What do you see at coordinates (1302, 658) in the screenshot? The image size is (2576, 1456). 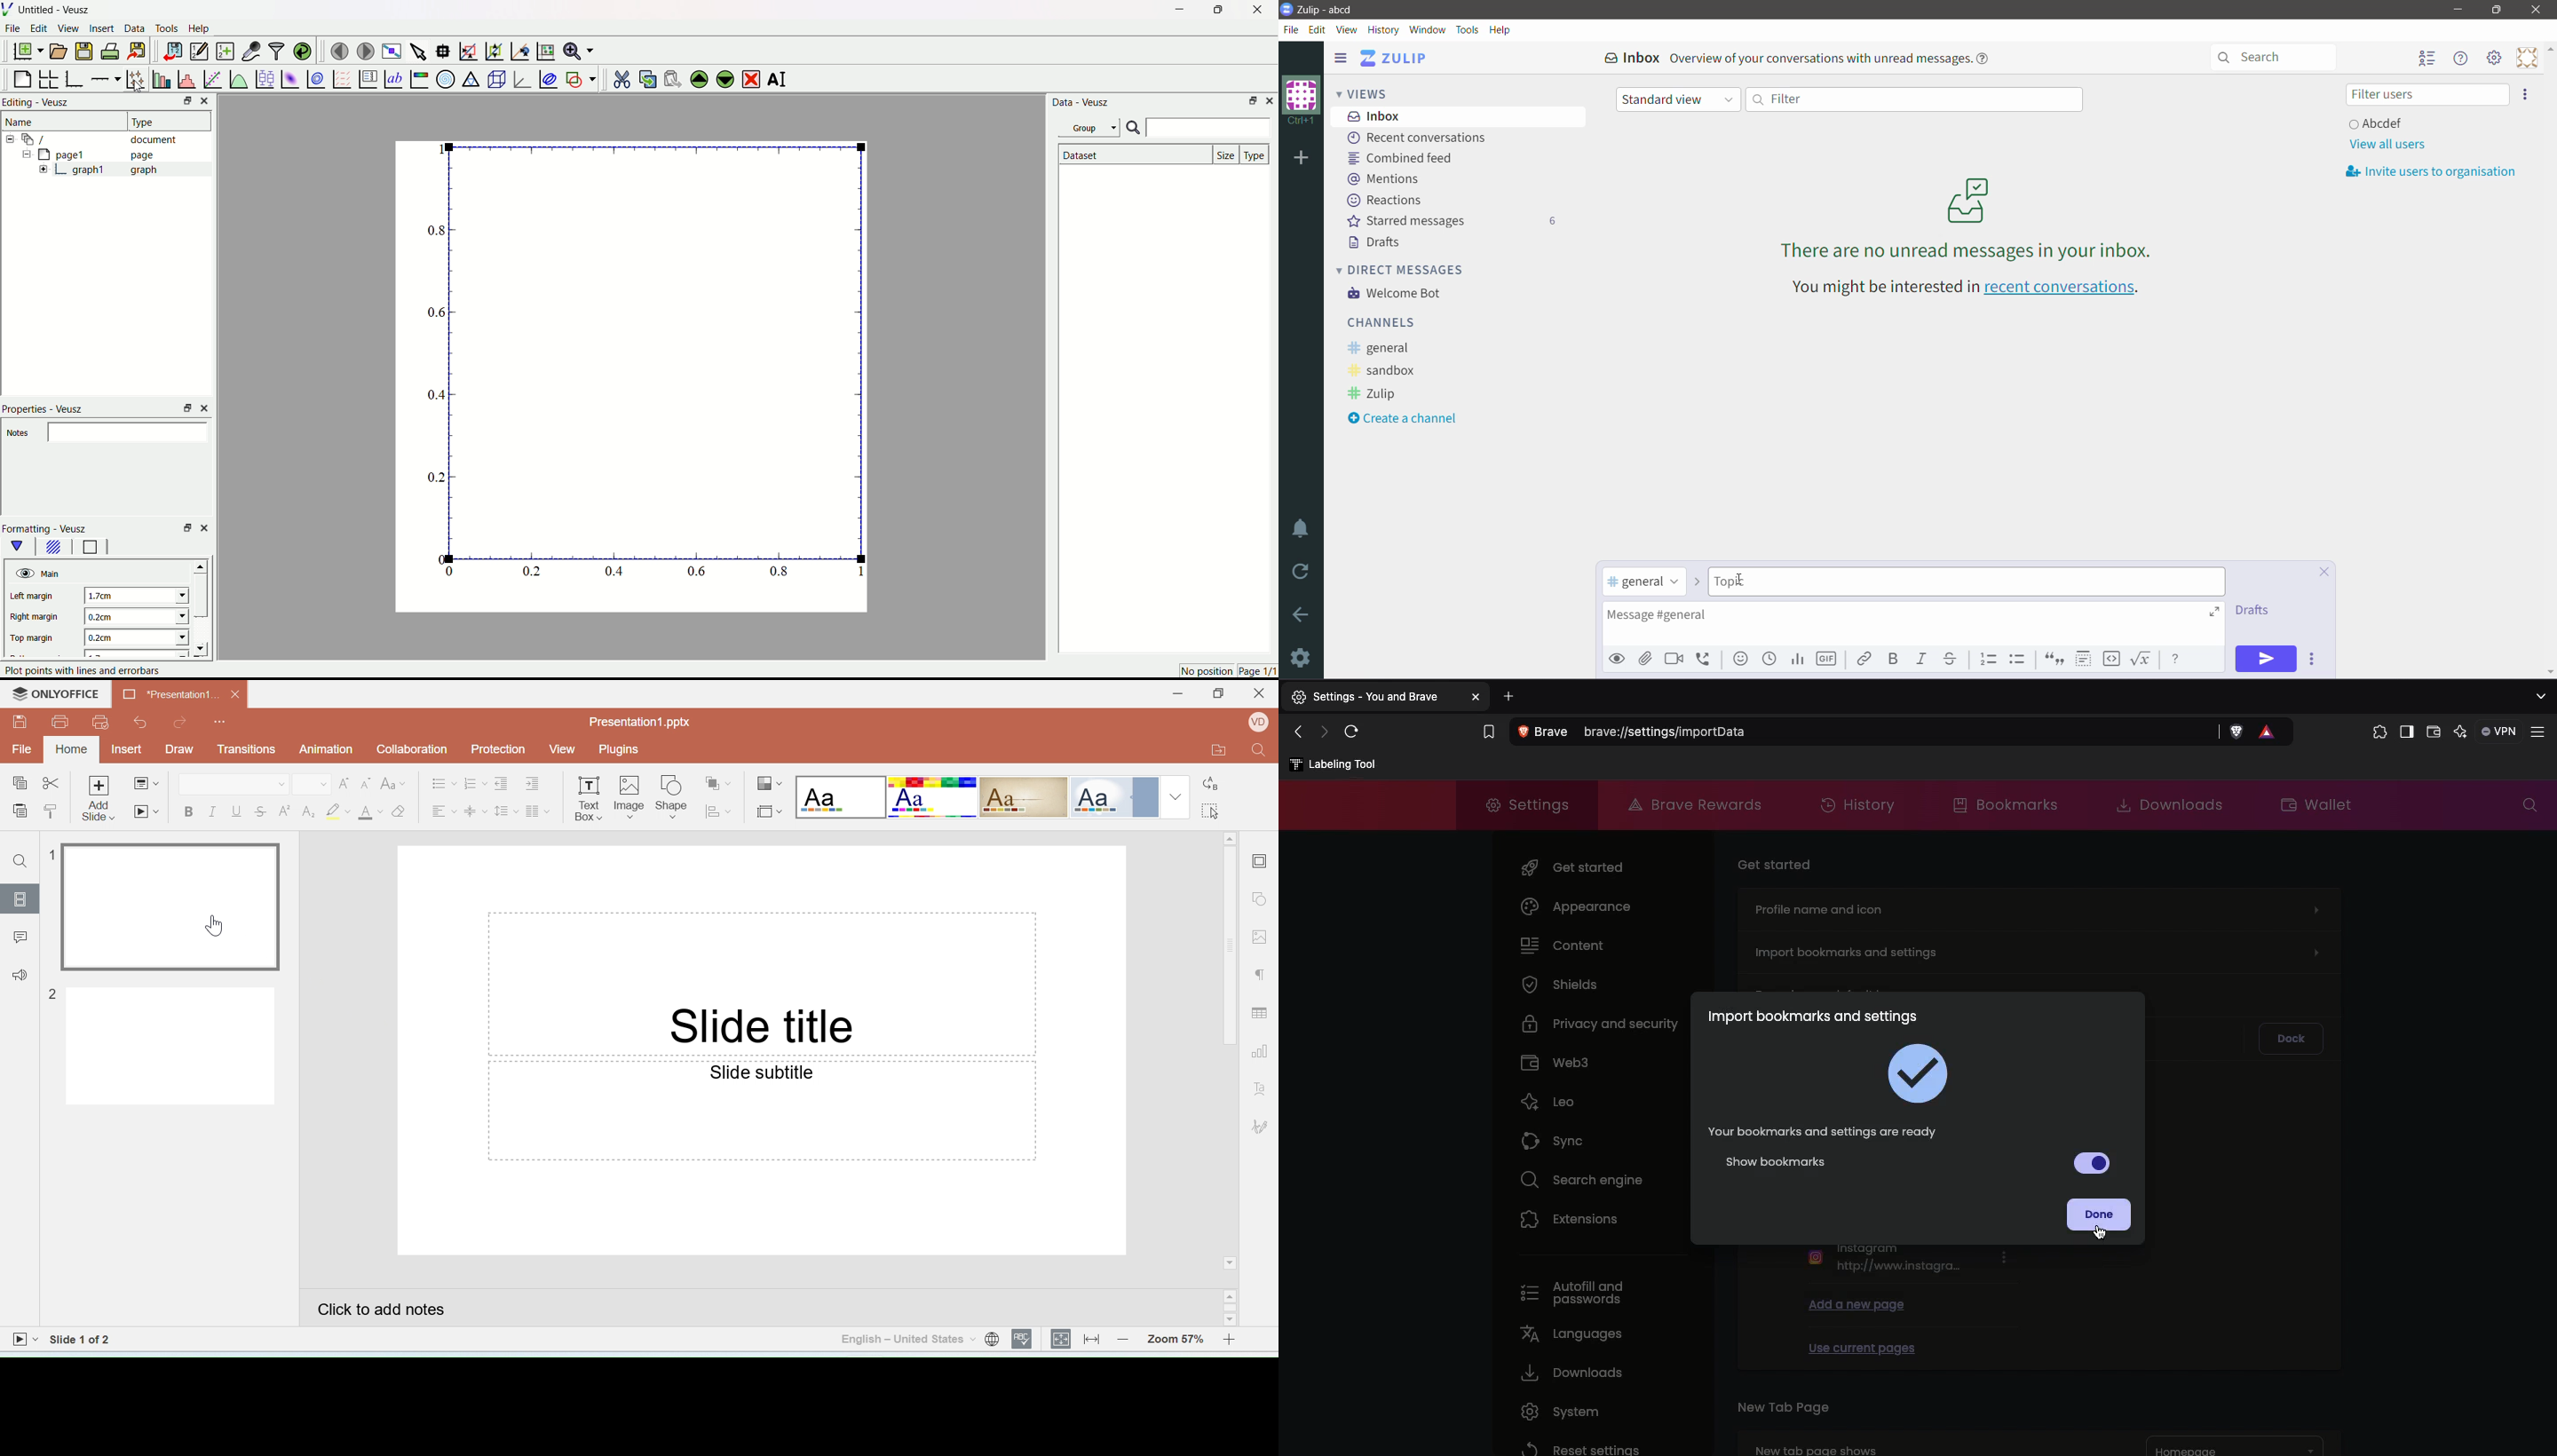 I see `Settings` at bounding box center [1302, 658].